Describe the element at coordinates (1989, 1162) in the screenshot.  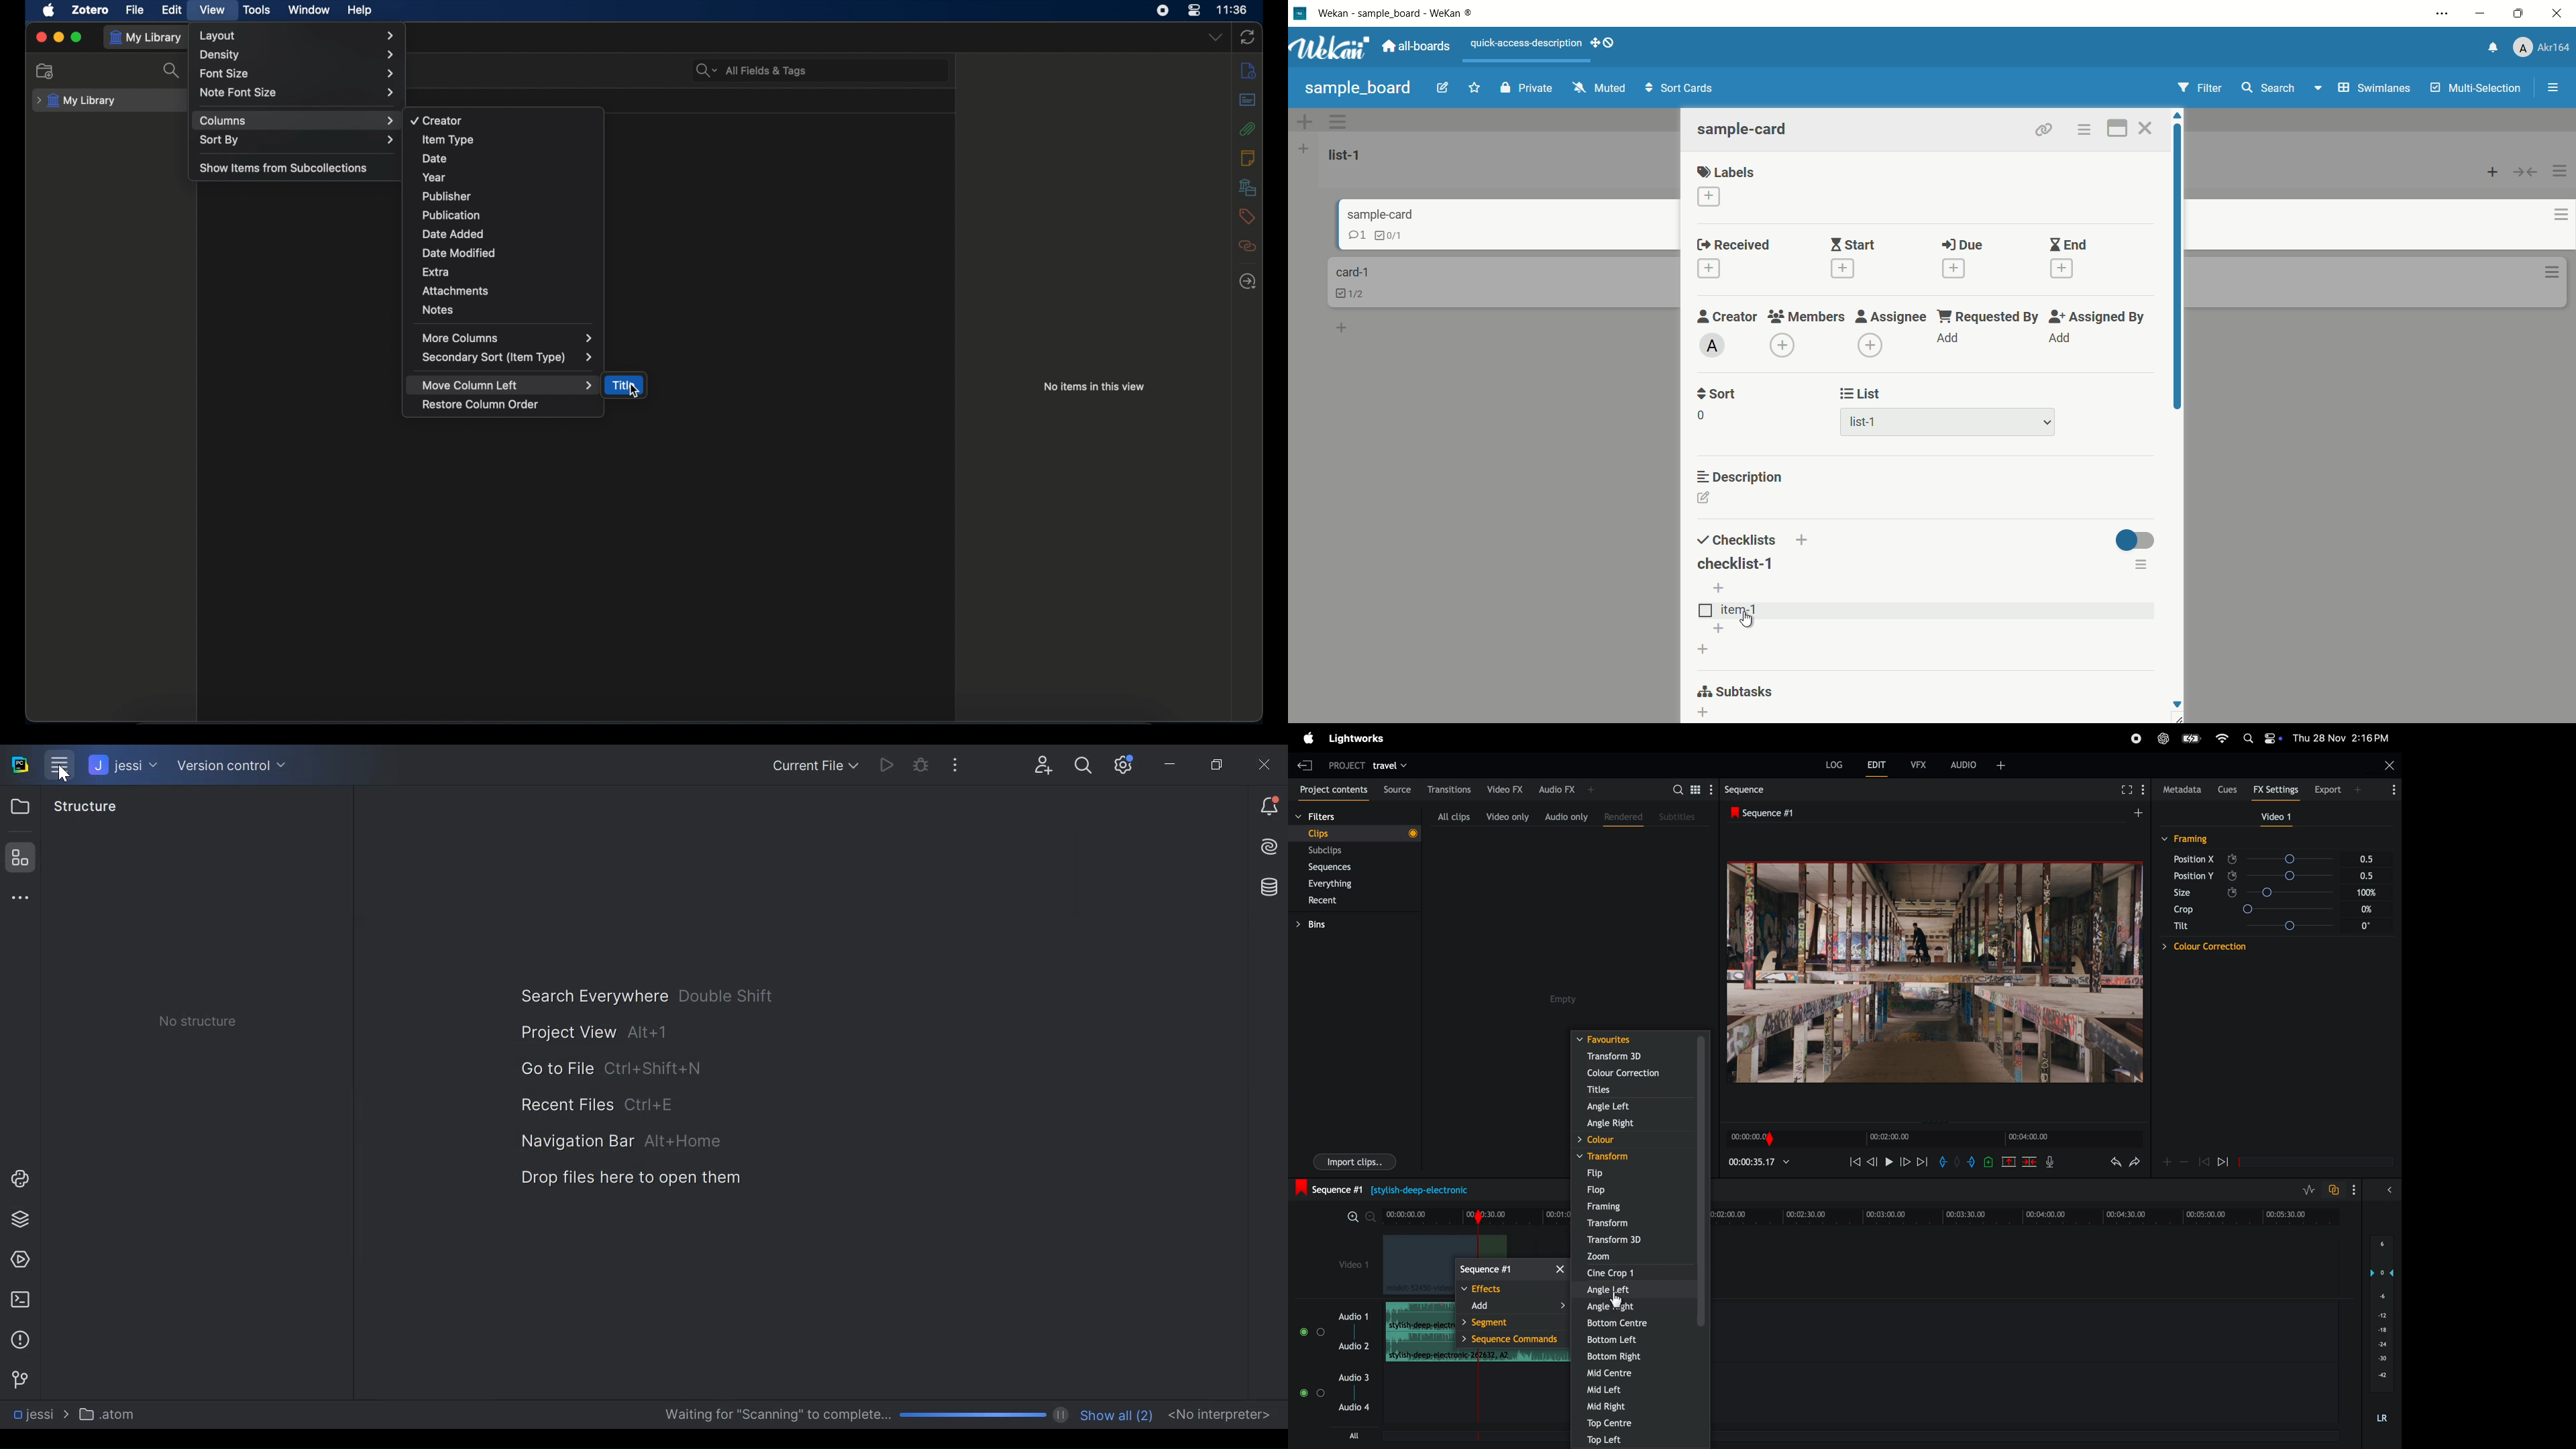
I see `add que at the current position` at that location.